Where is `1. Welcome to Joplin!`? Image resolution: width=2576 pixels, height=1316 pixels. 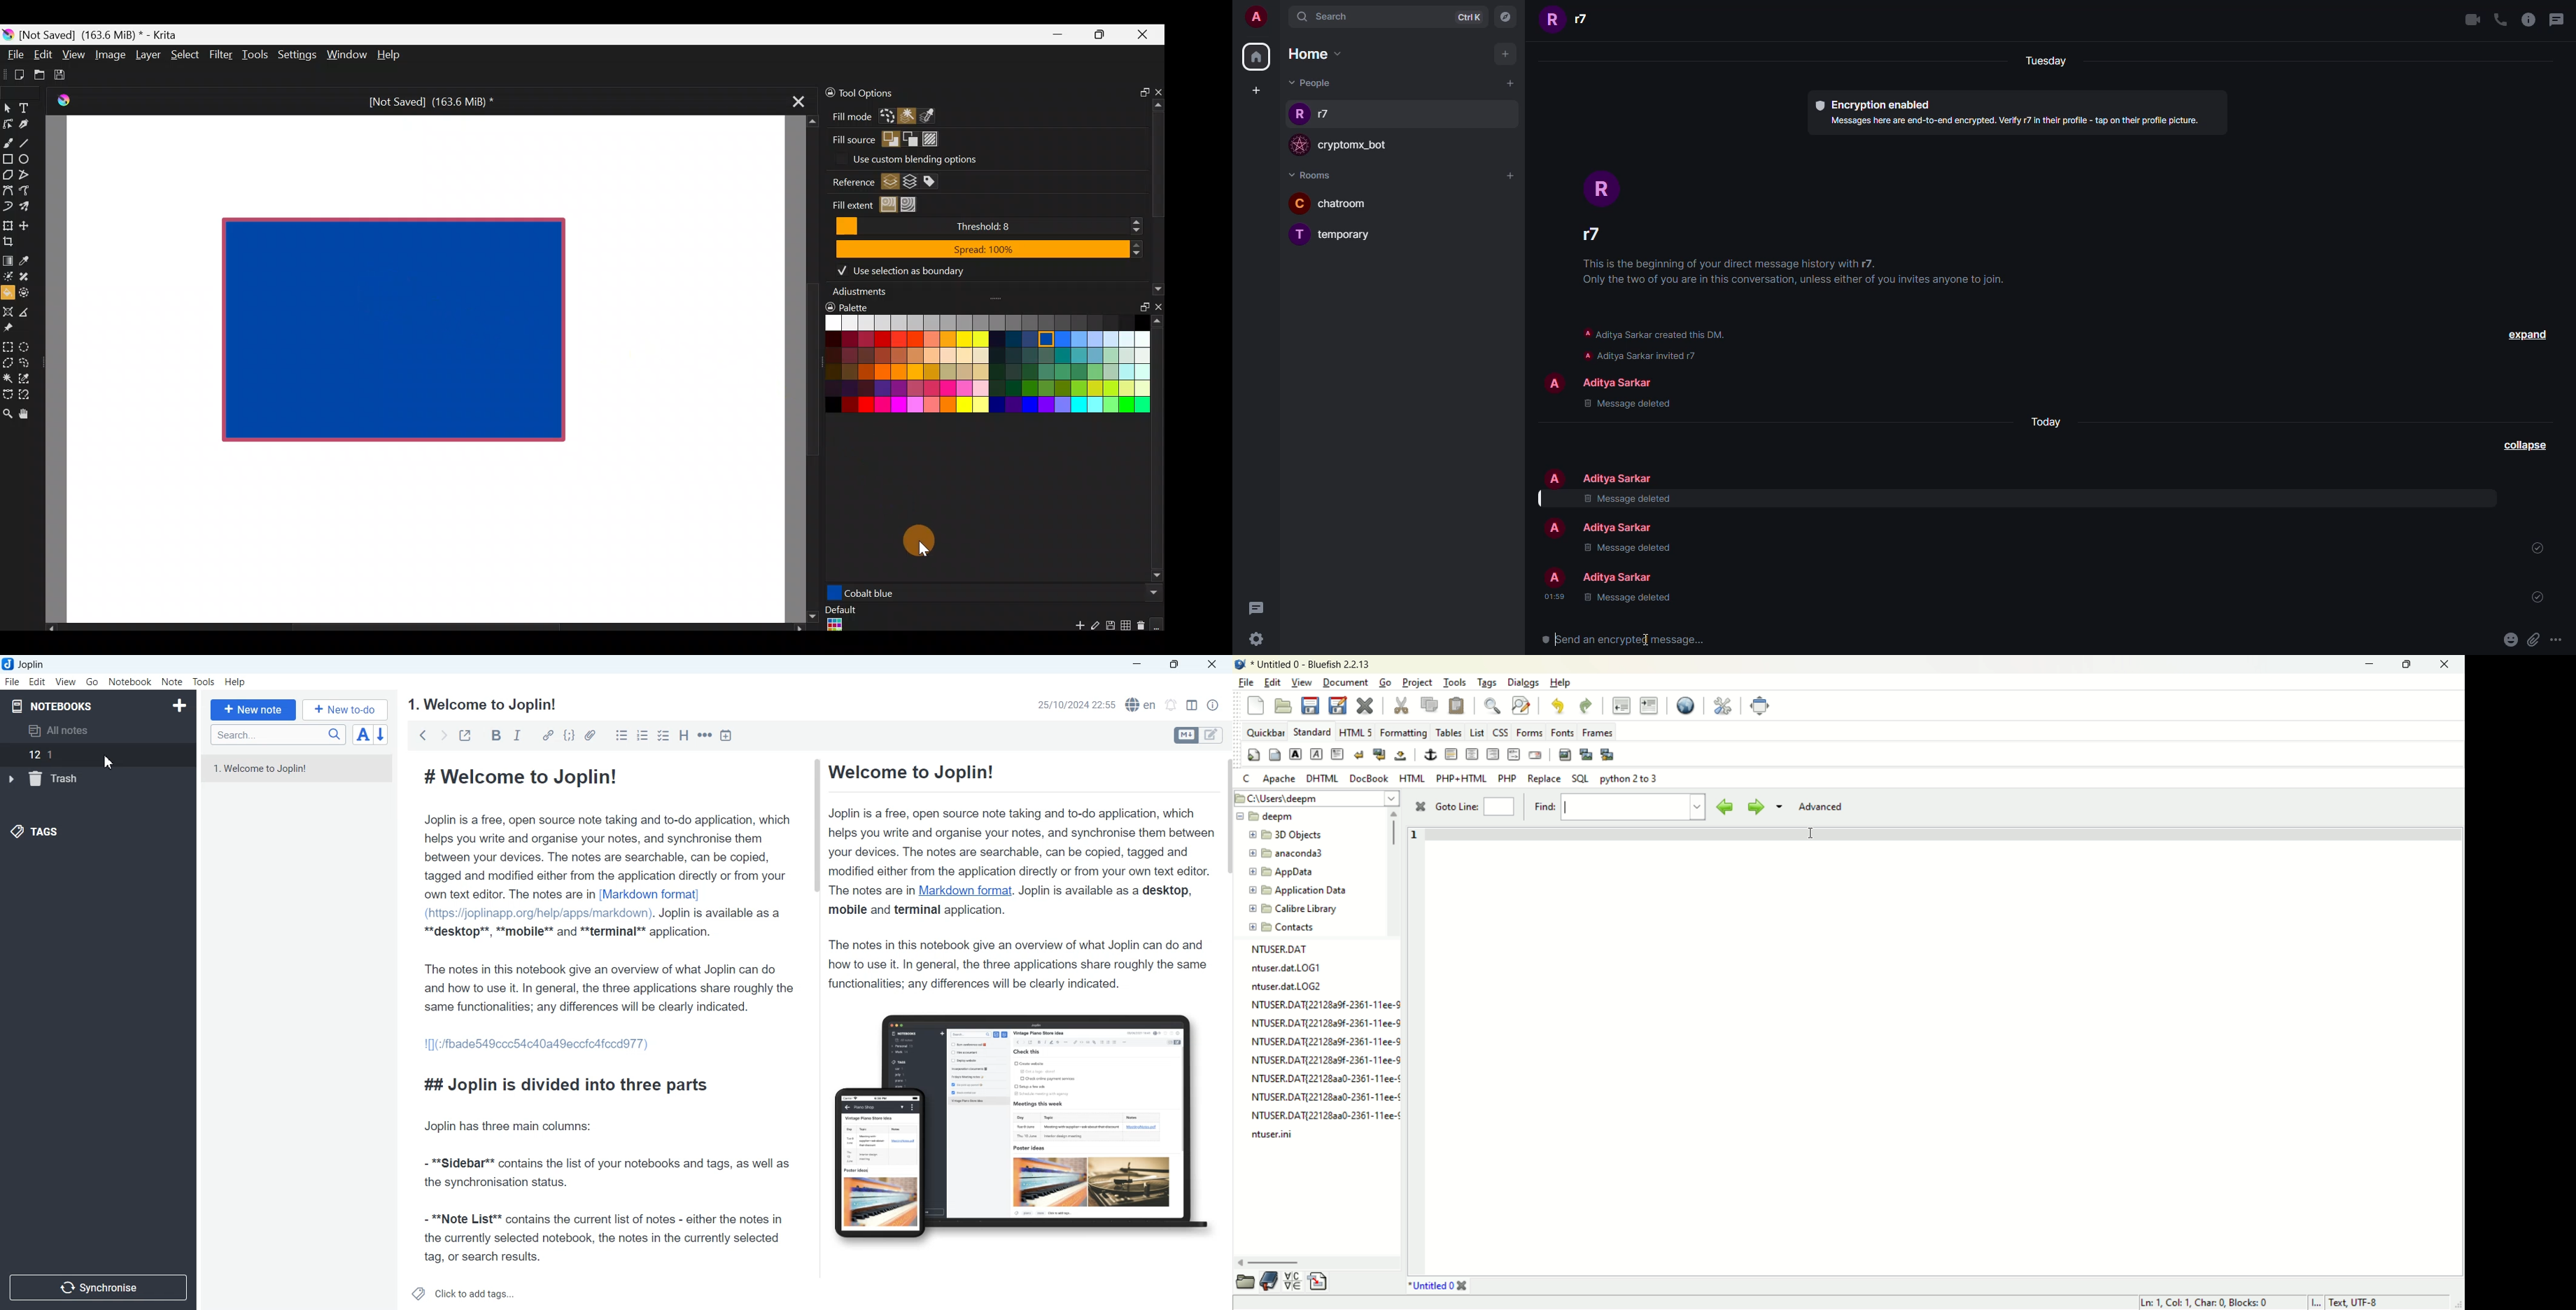 1. Welcome to Joplin! is located at coordinates (481, 704).